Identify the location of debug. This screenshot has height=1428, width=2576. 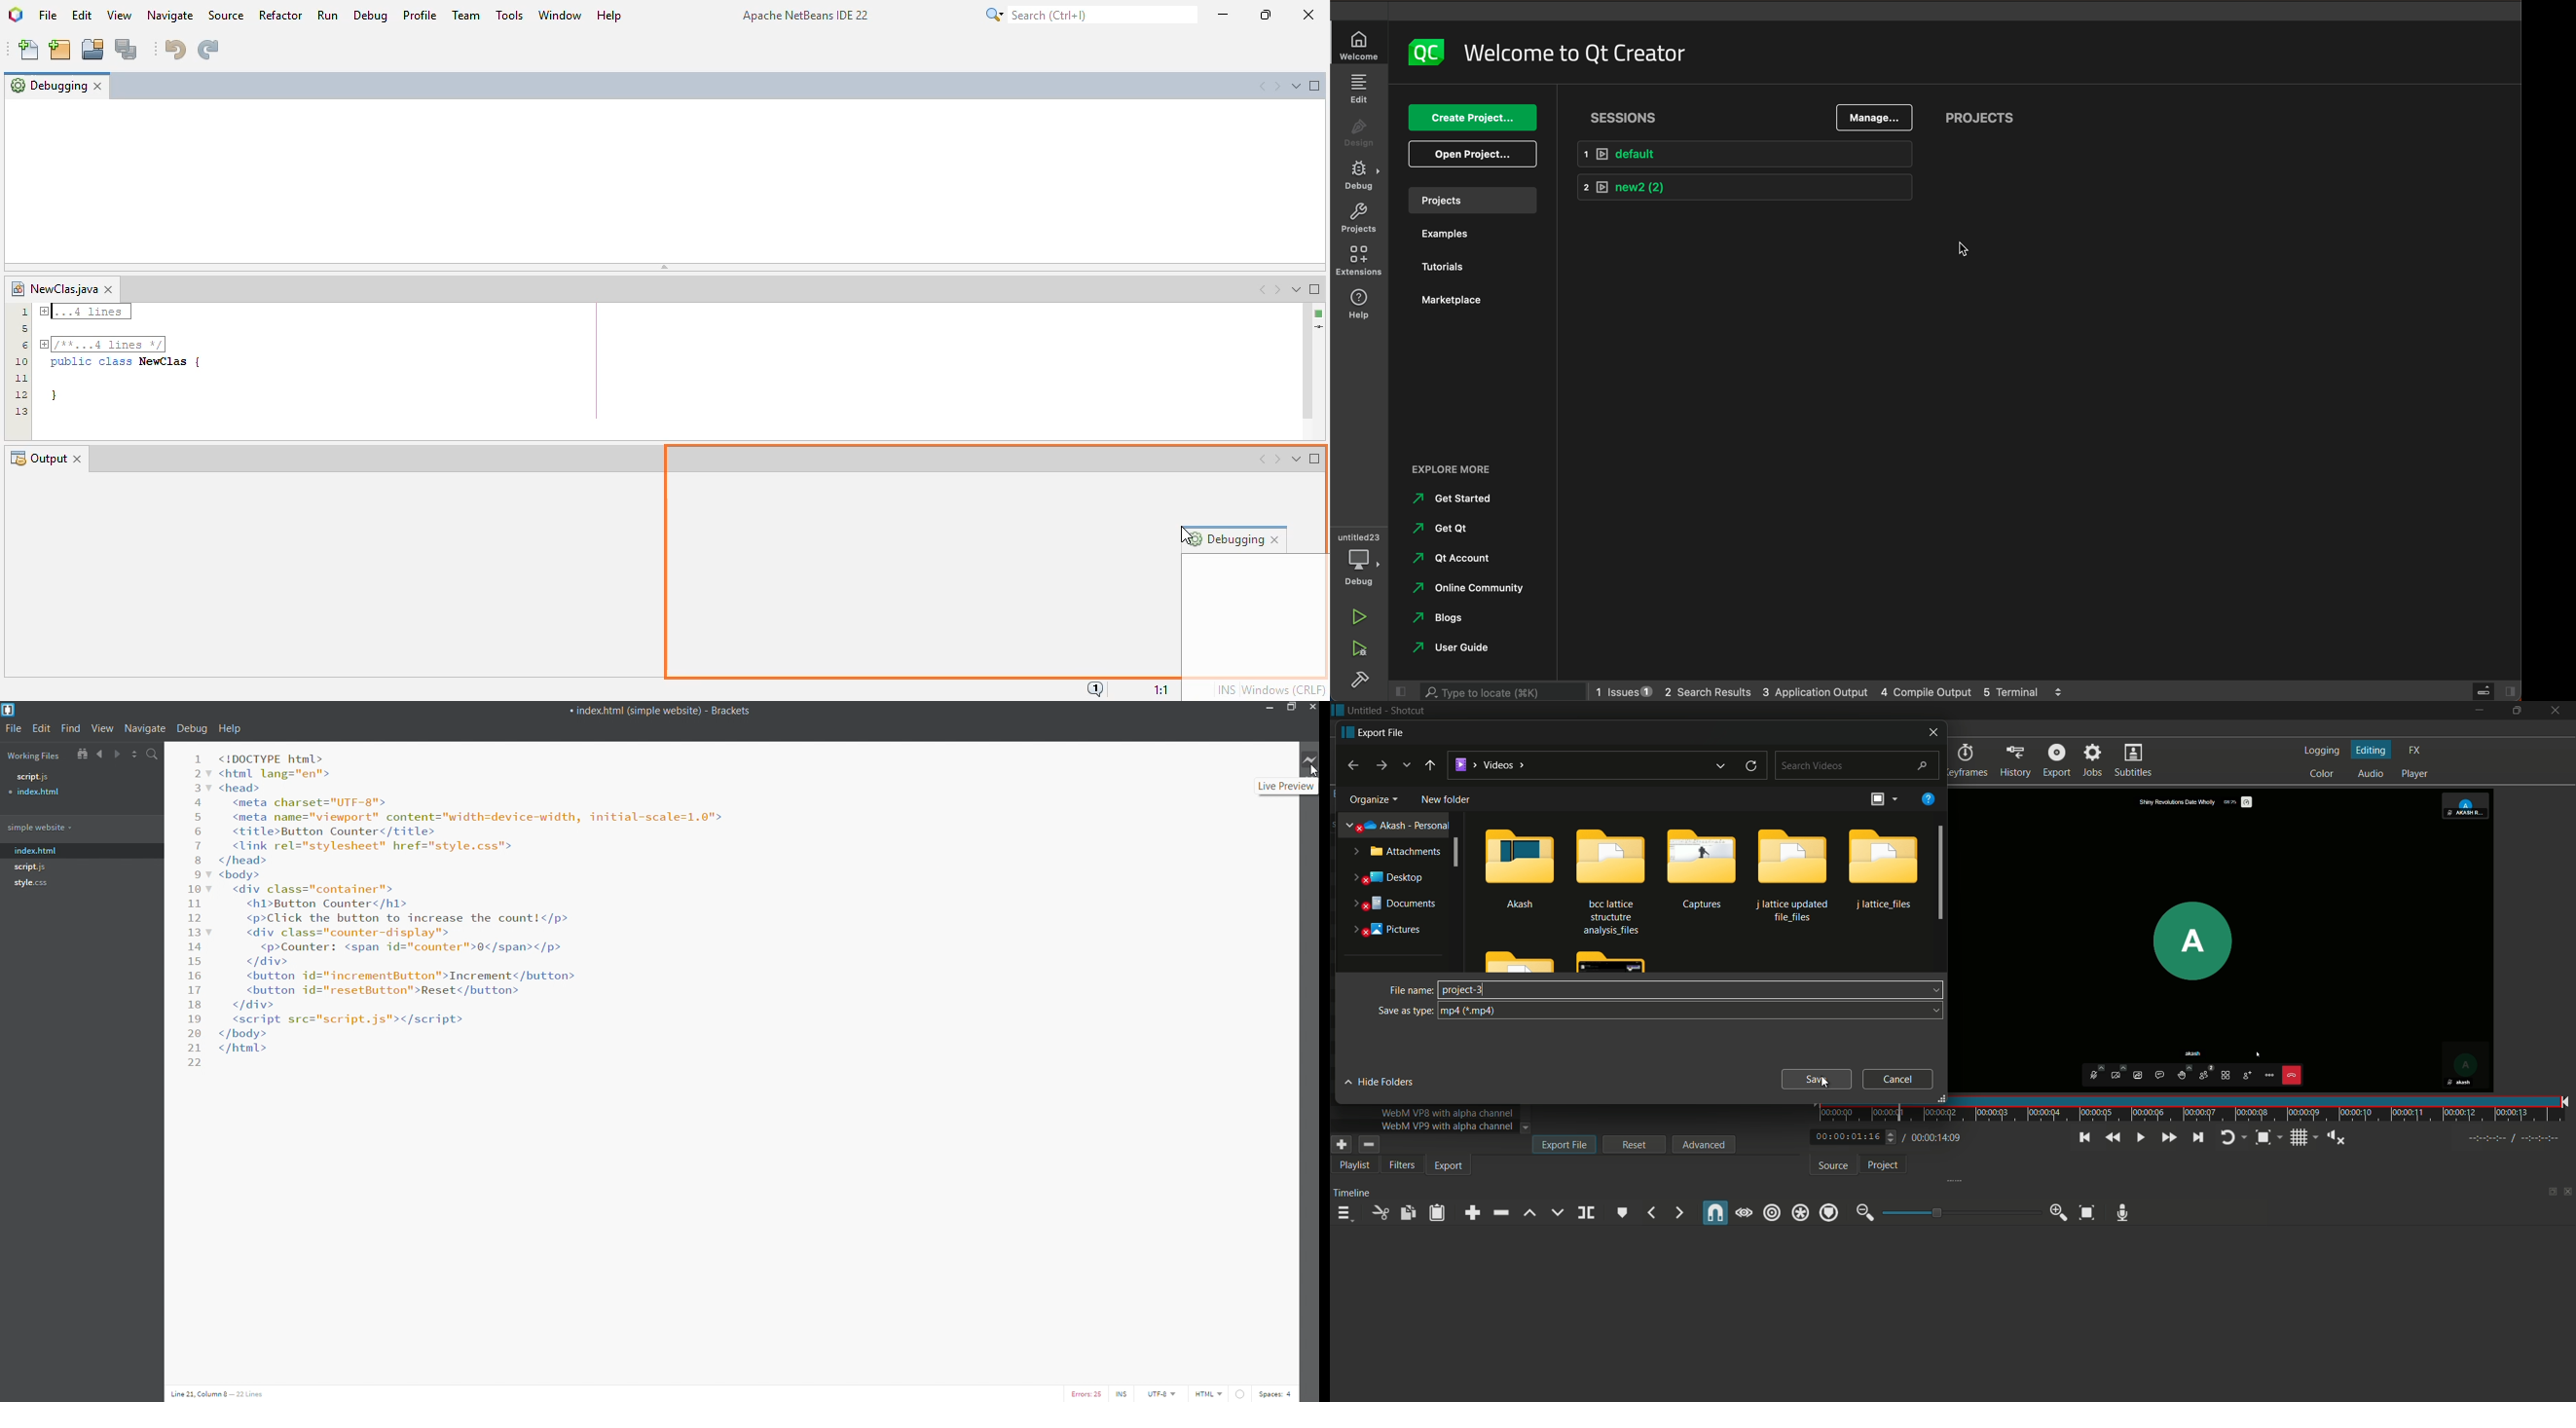
(190, 730).